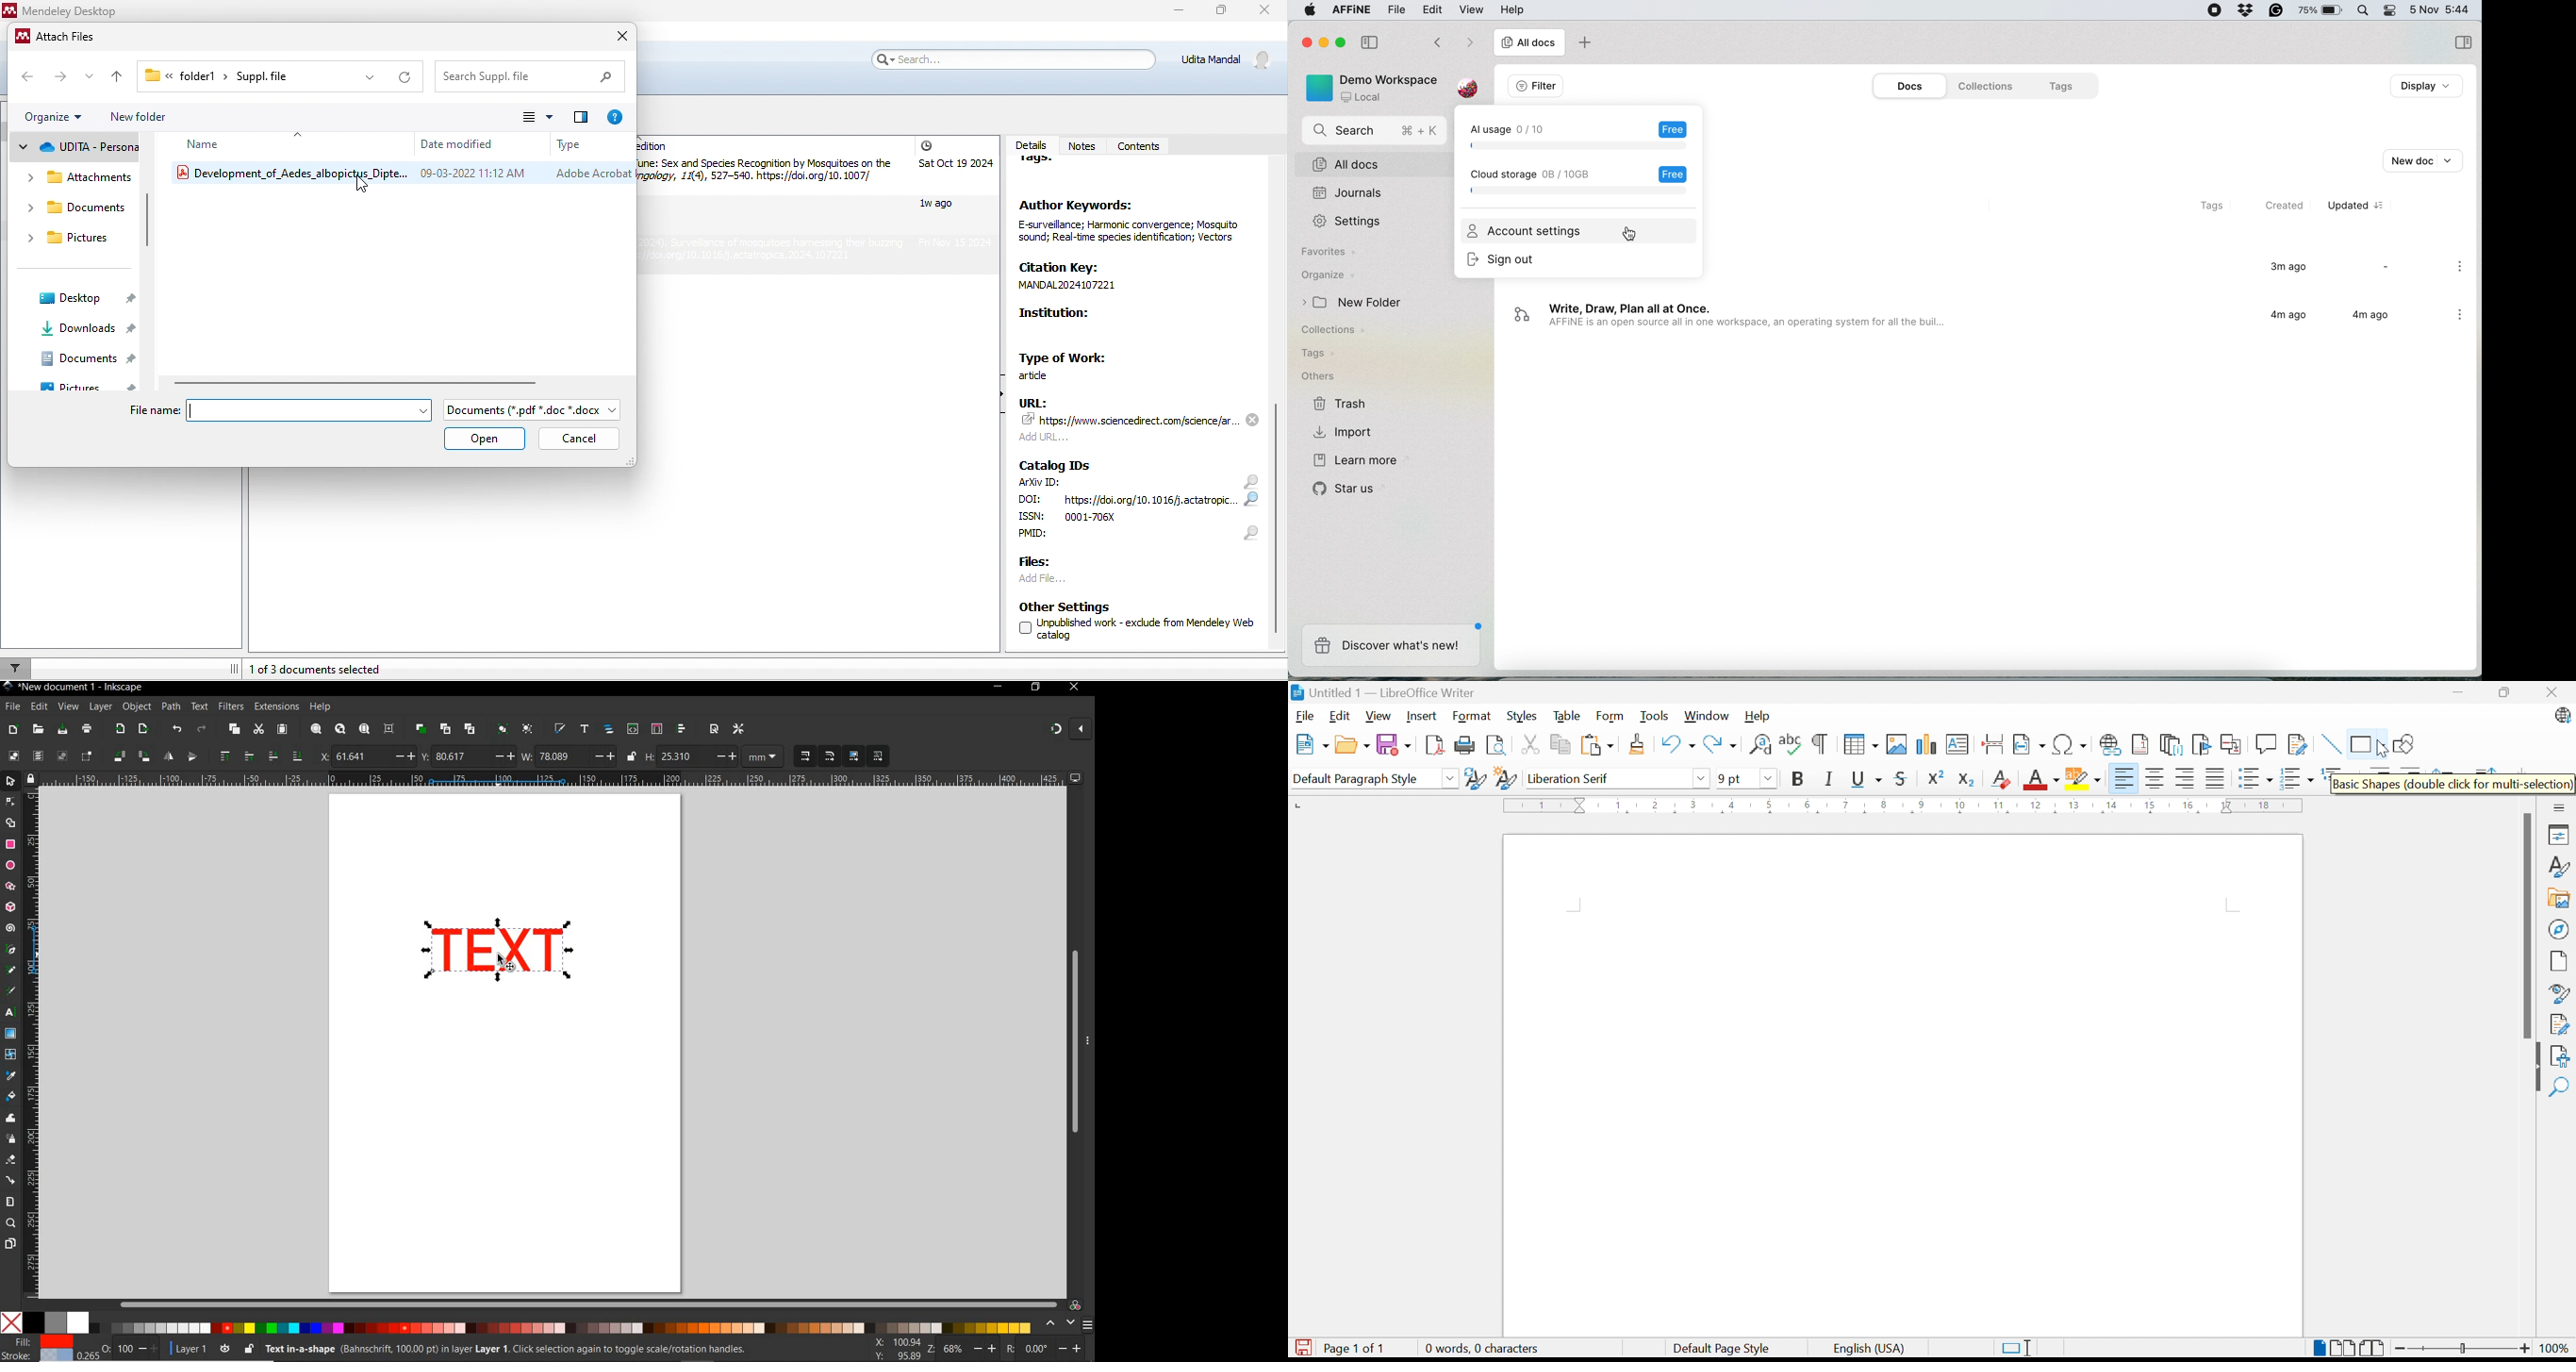  Describe the element at coordinates (2343, 1348) in the screenshot. I see `Multiple-page view` at that location.